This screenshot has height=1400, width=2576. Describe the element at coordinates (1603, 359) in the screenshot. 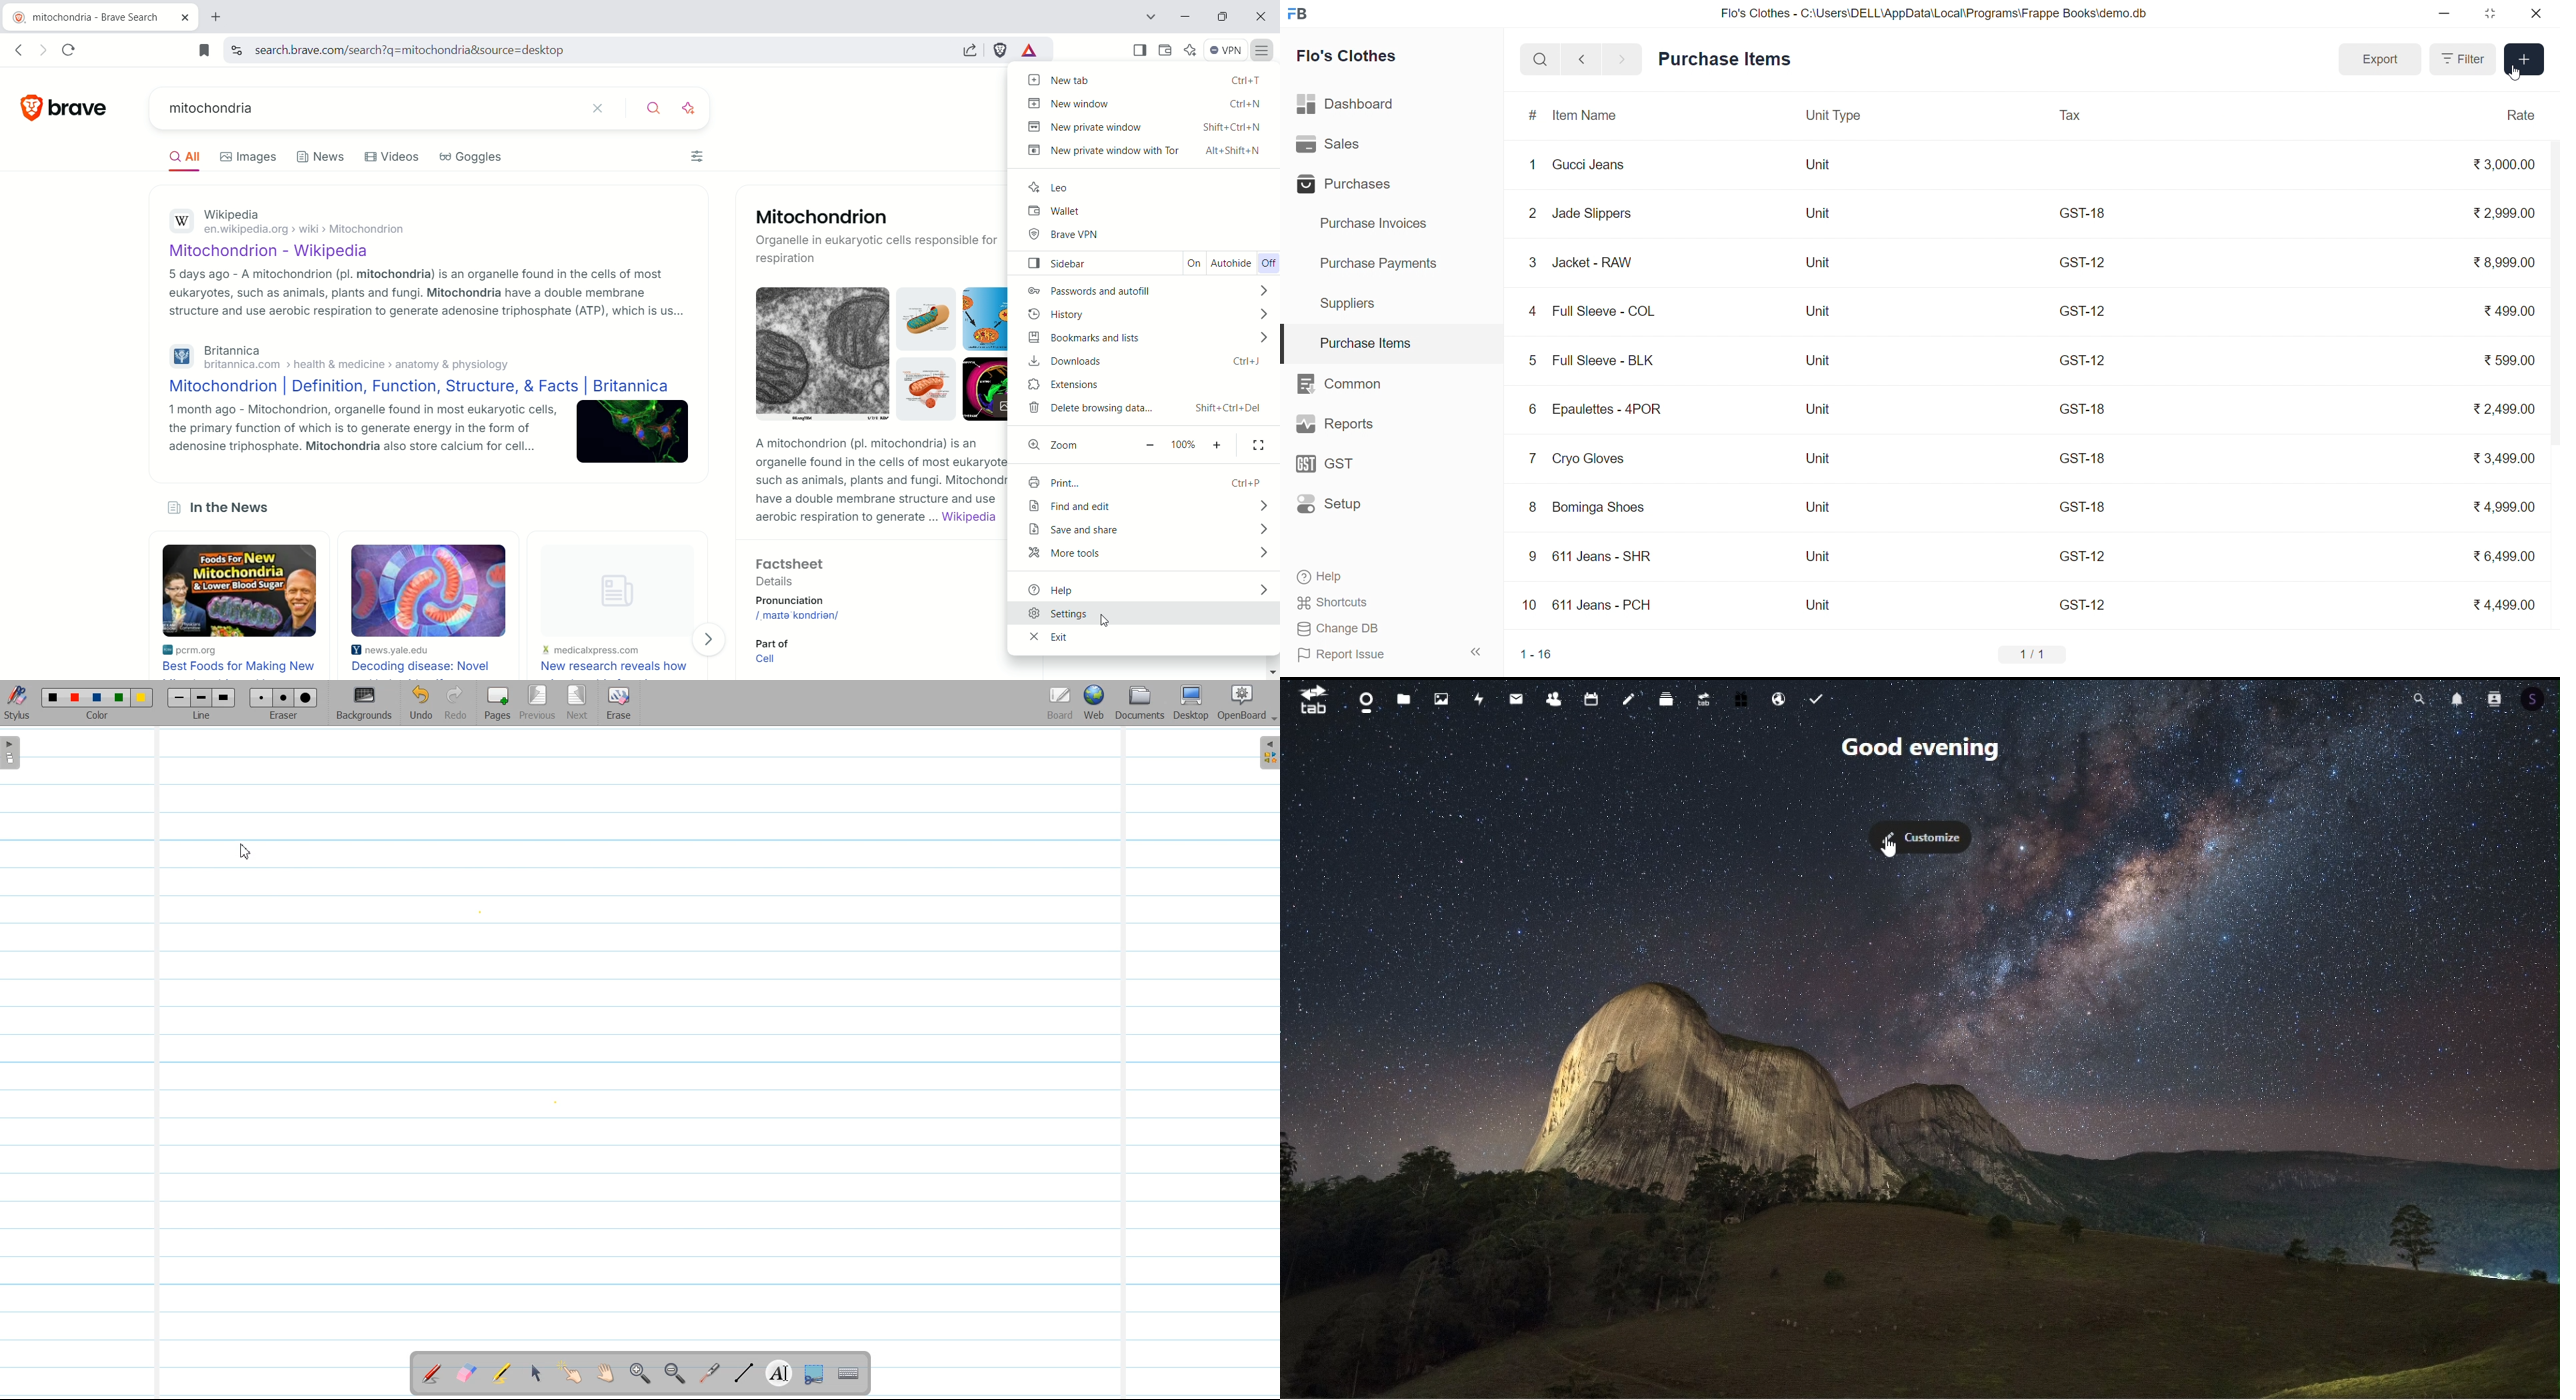

I see `Full Sleeve - BLK` at that location.